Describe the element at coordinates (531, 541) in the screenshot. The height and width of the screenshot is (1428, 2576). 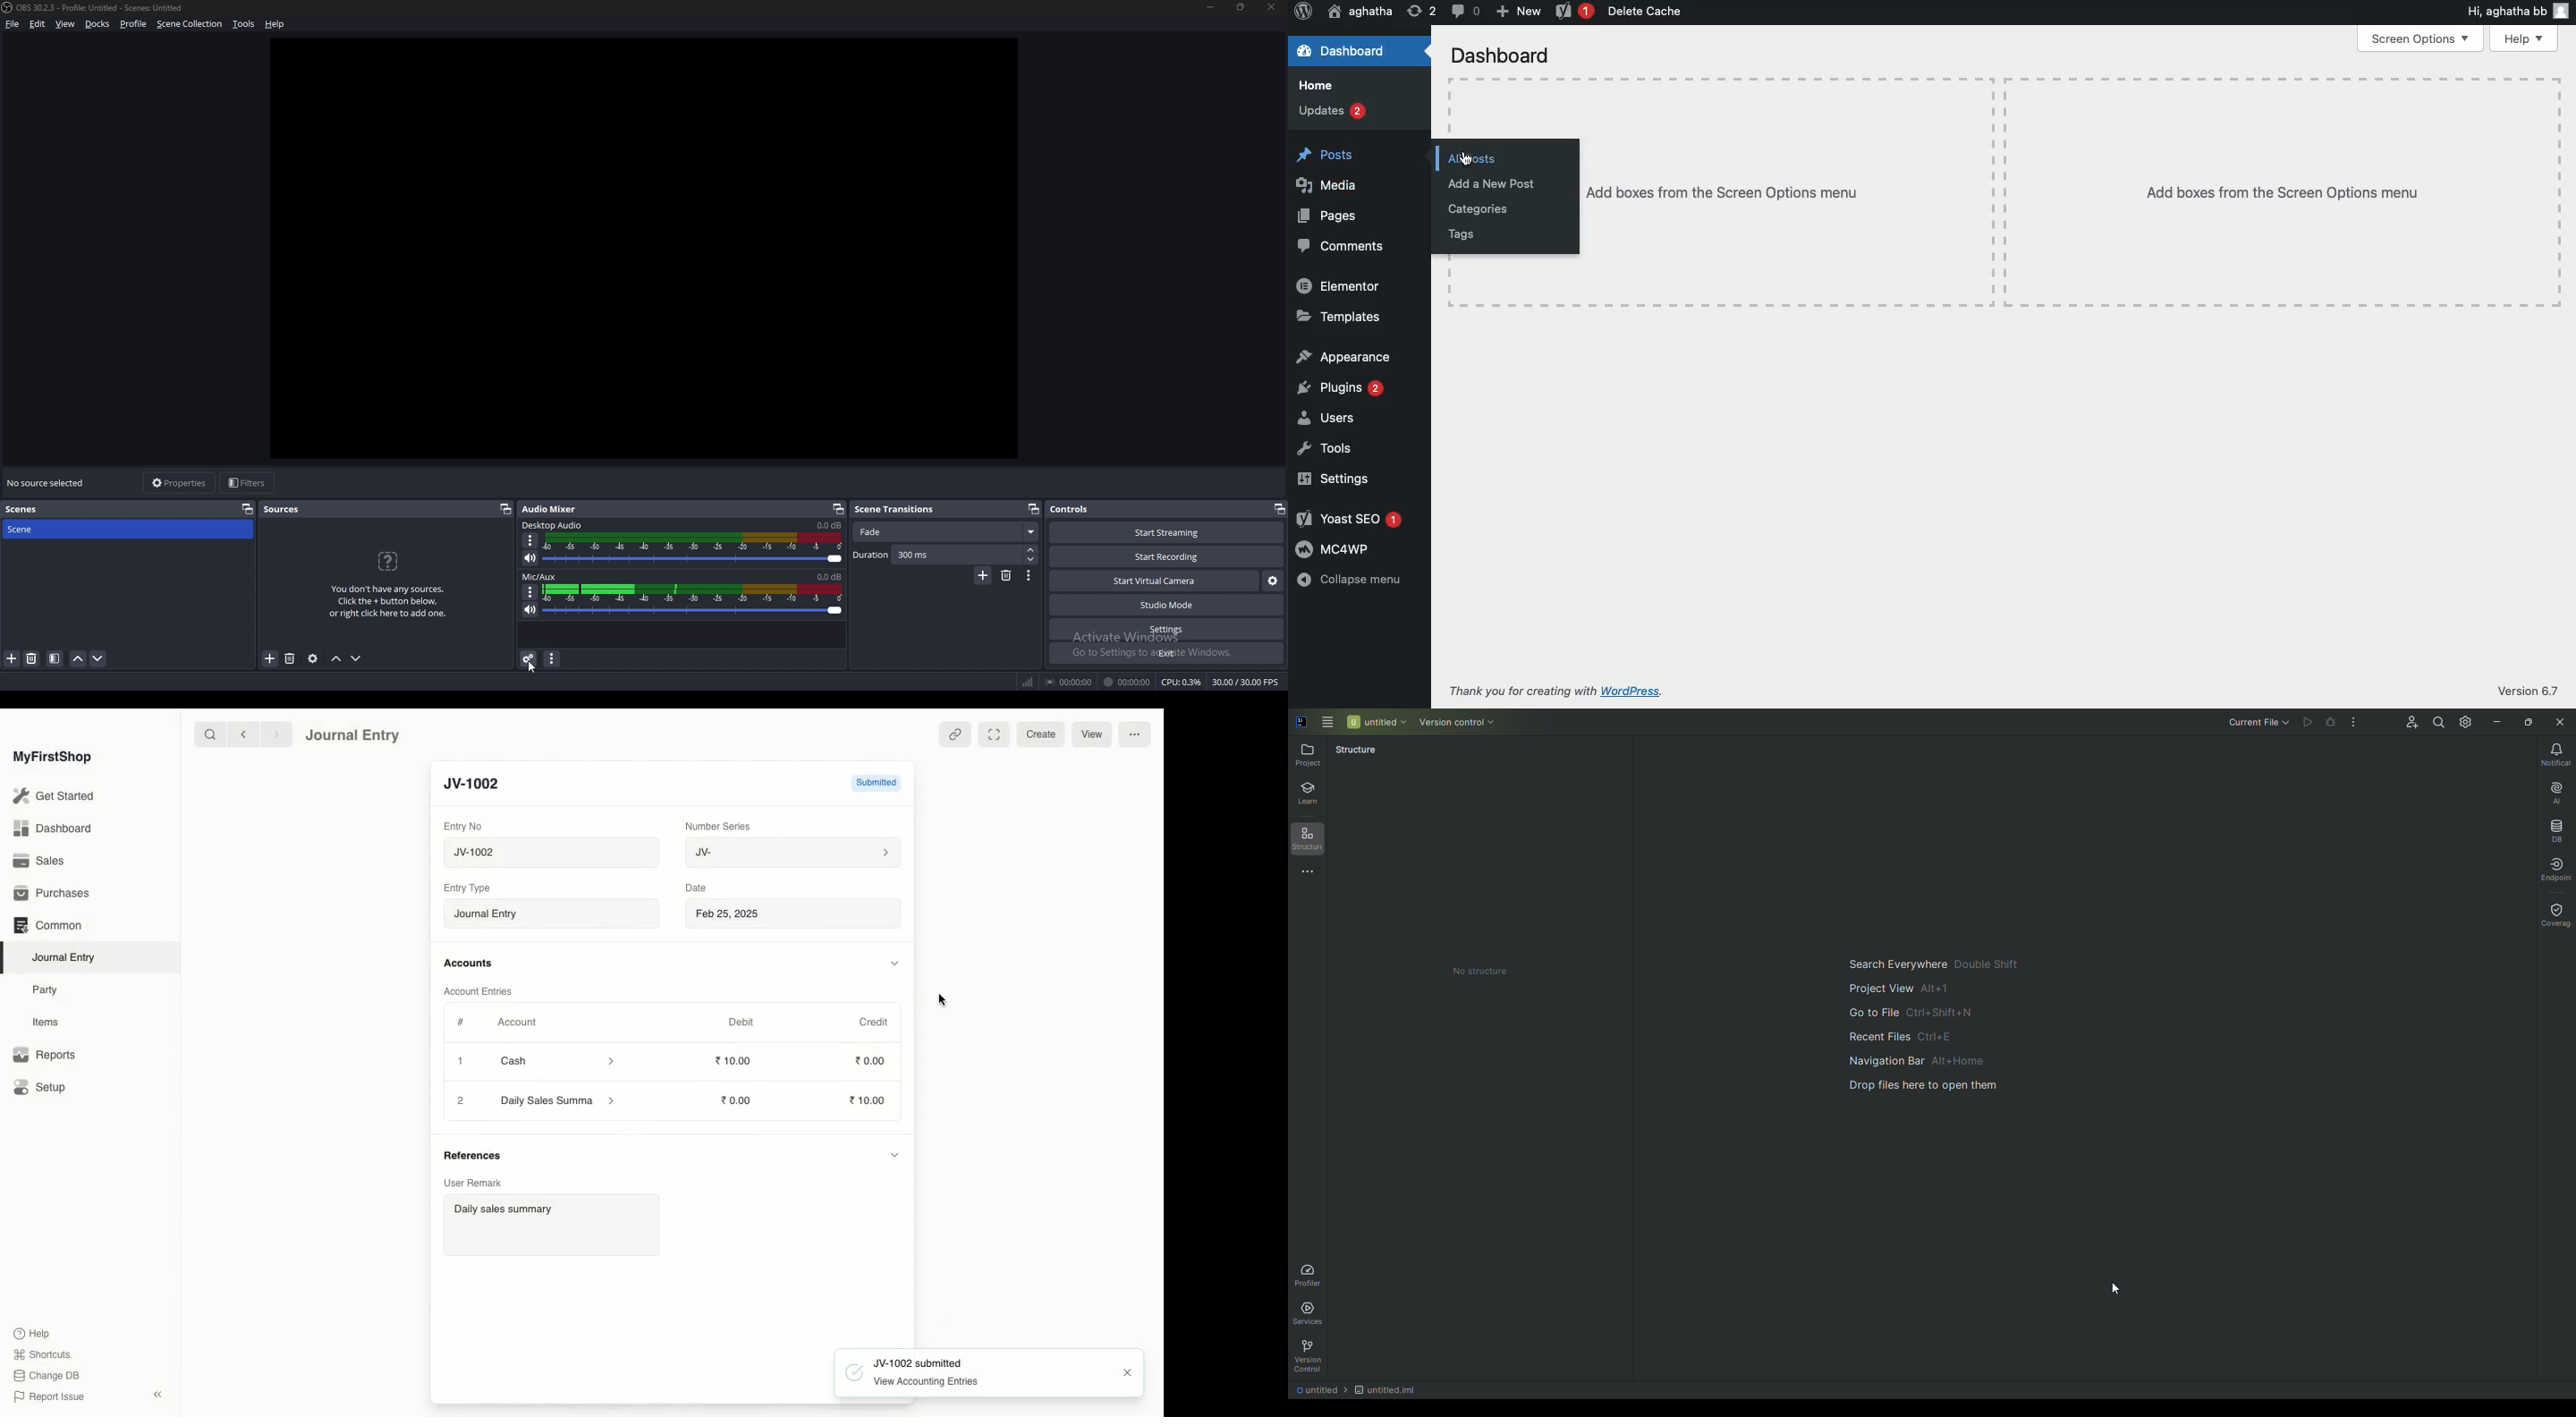
I see `options` at that location.